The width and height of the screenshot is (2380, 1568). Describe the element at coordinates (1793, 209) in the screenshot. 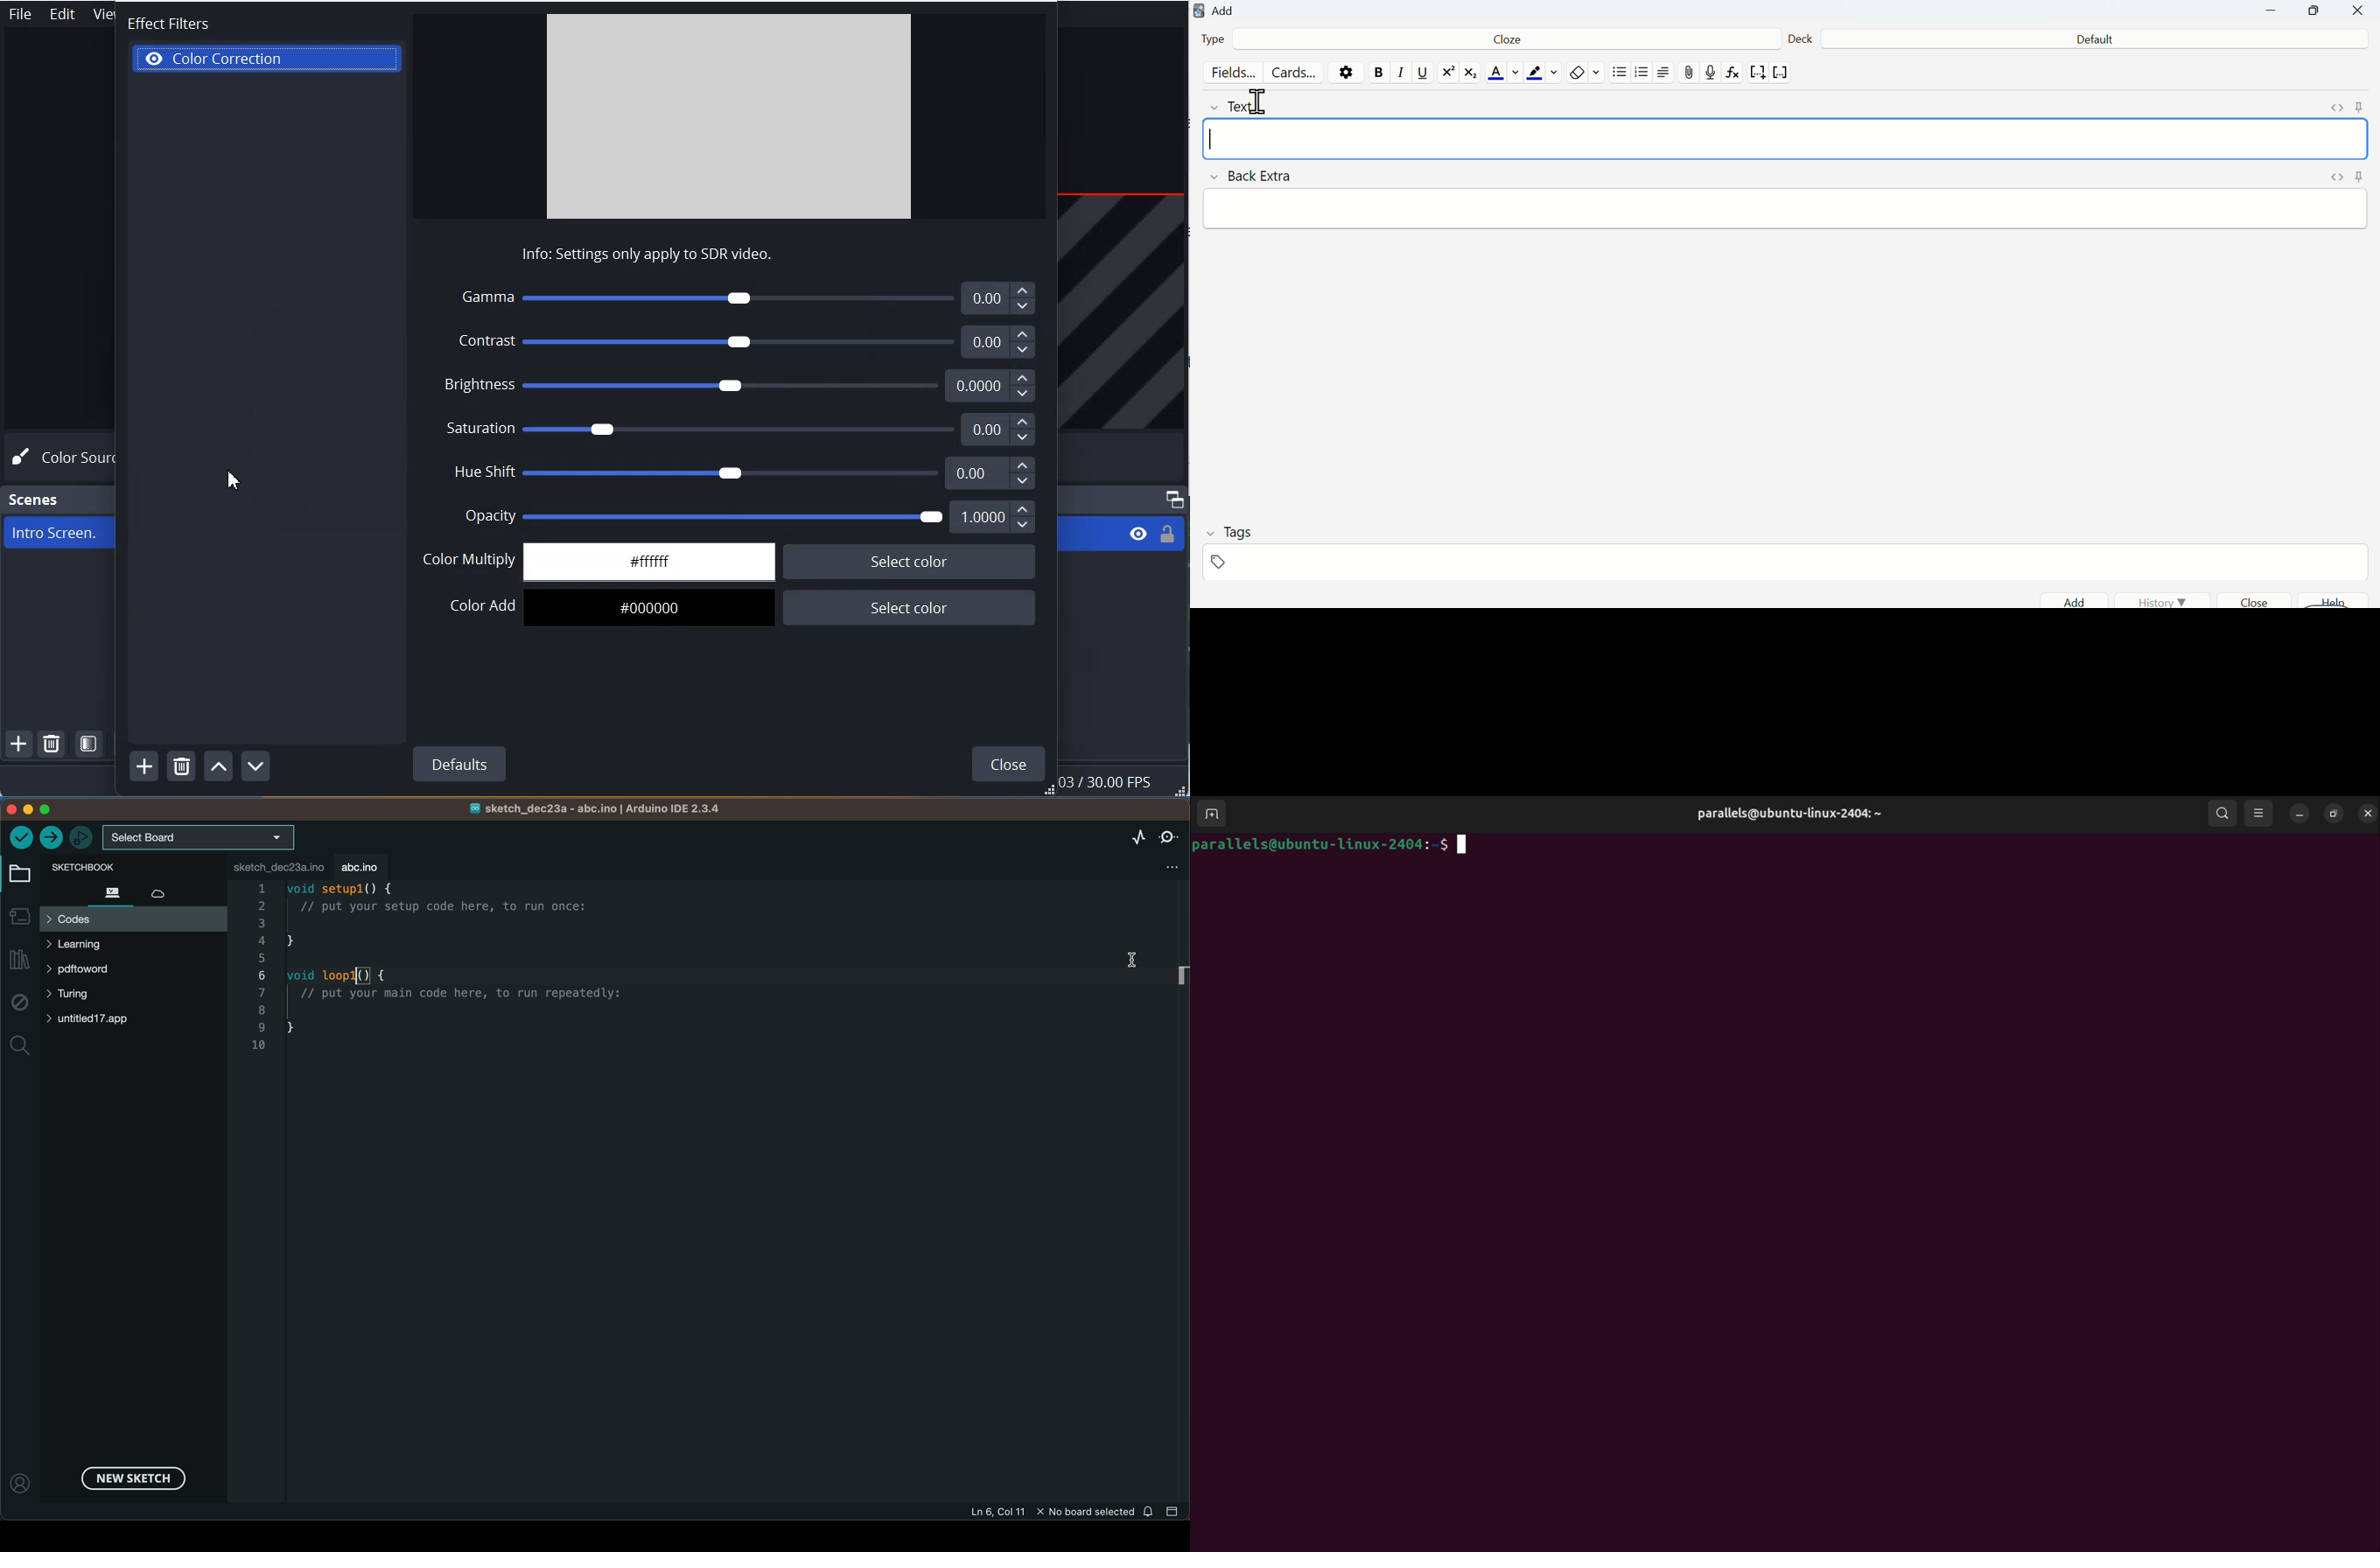

I see `Input field` at that location.